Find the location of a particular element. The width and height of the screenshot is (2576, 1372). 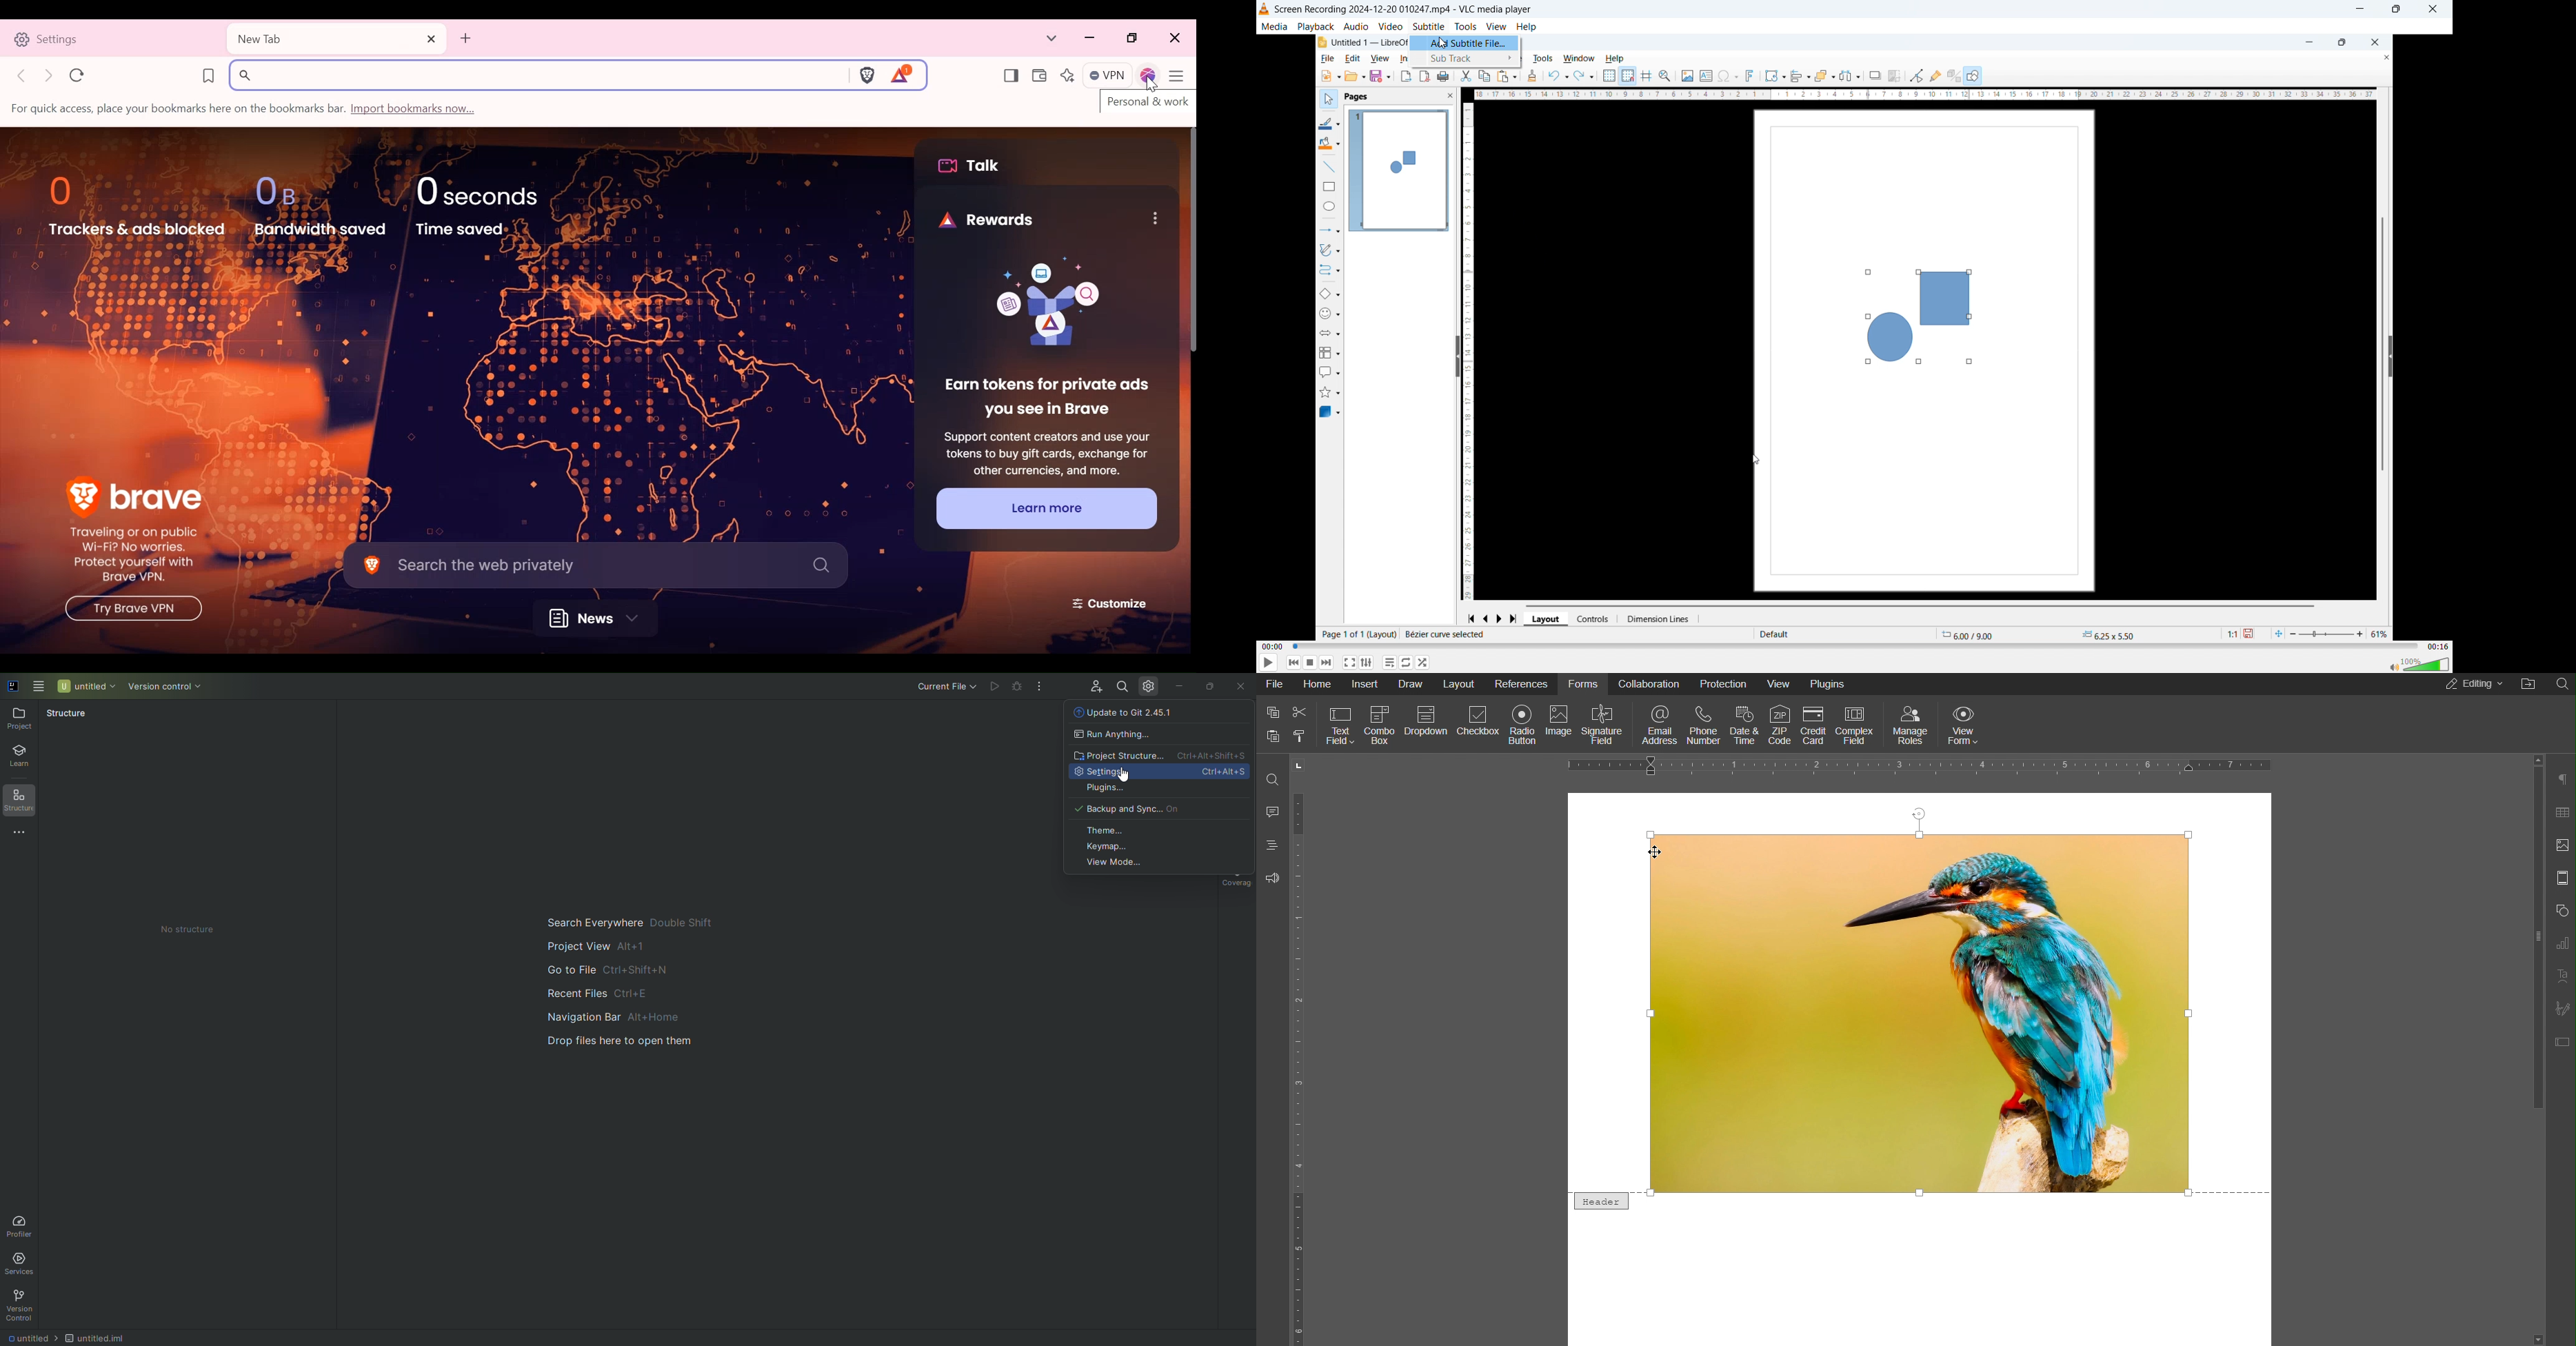

Sub track  is located at coordinates (1464, 59).